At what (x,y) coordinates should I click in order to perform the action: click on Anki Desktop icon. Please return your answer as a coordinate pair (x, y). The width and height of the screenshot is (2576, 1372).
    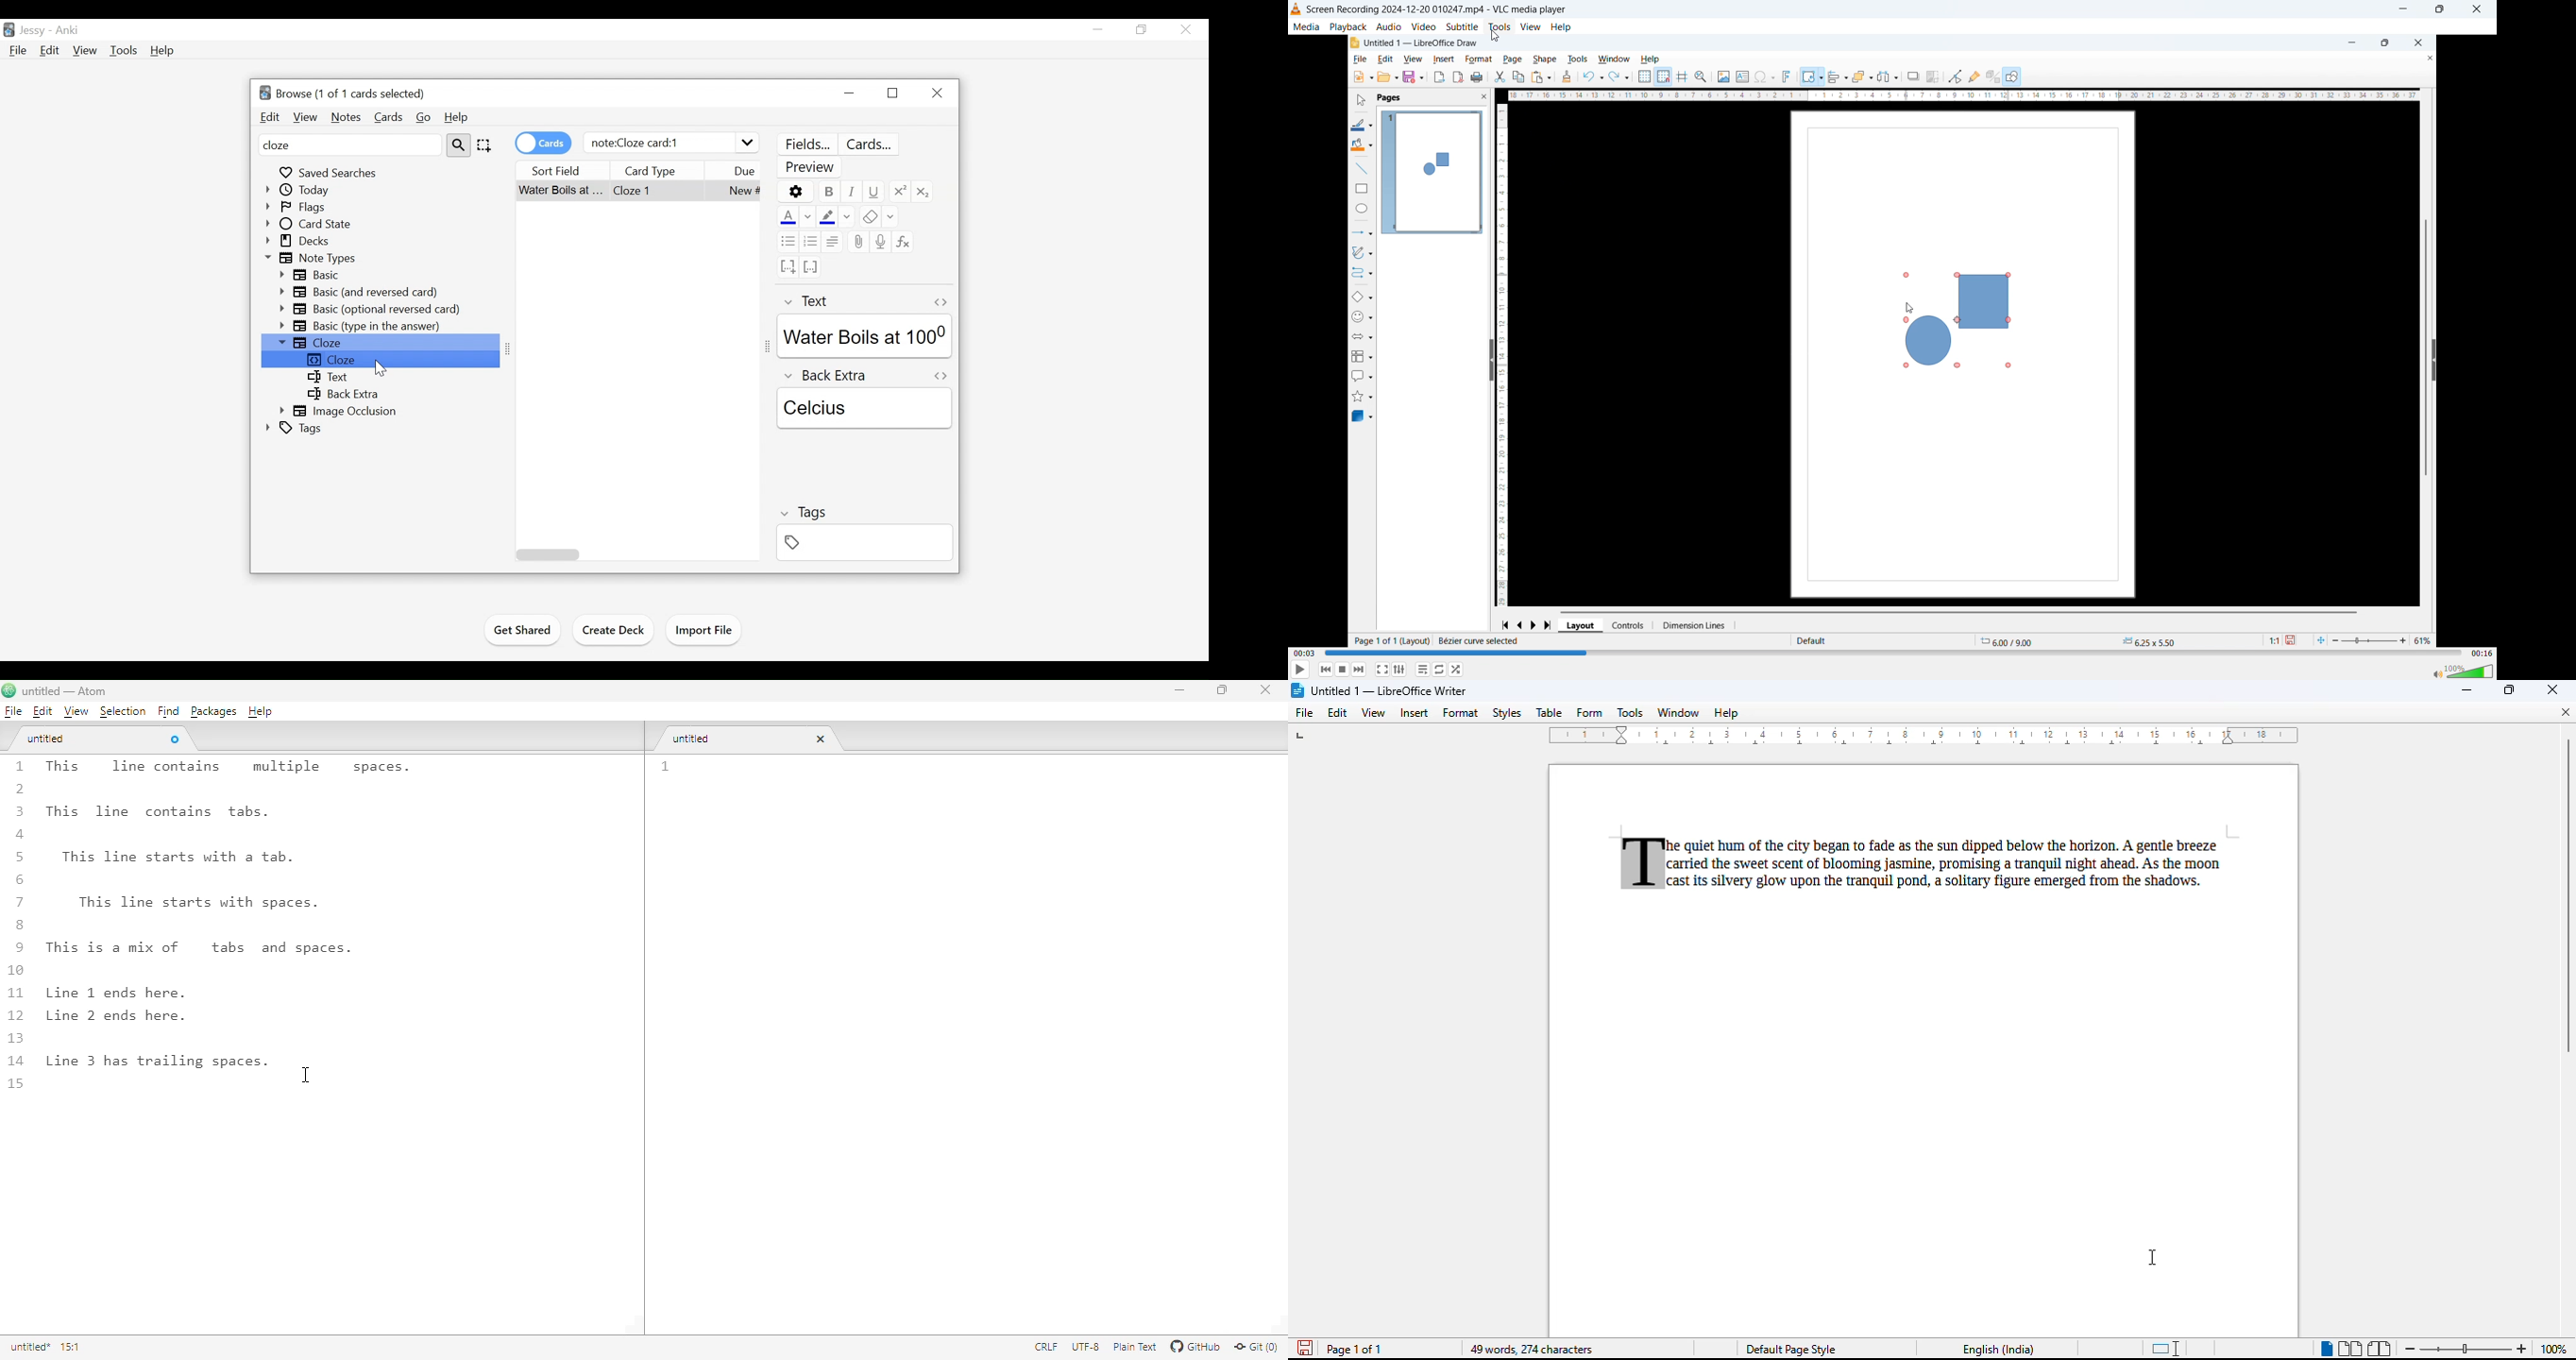
    Looking at the image, I should click on (8, 30).